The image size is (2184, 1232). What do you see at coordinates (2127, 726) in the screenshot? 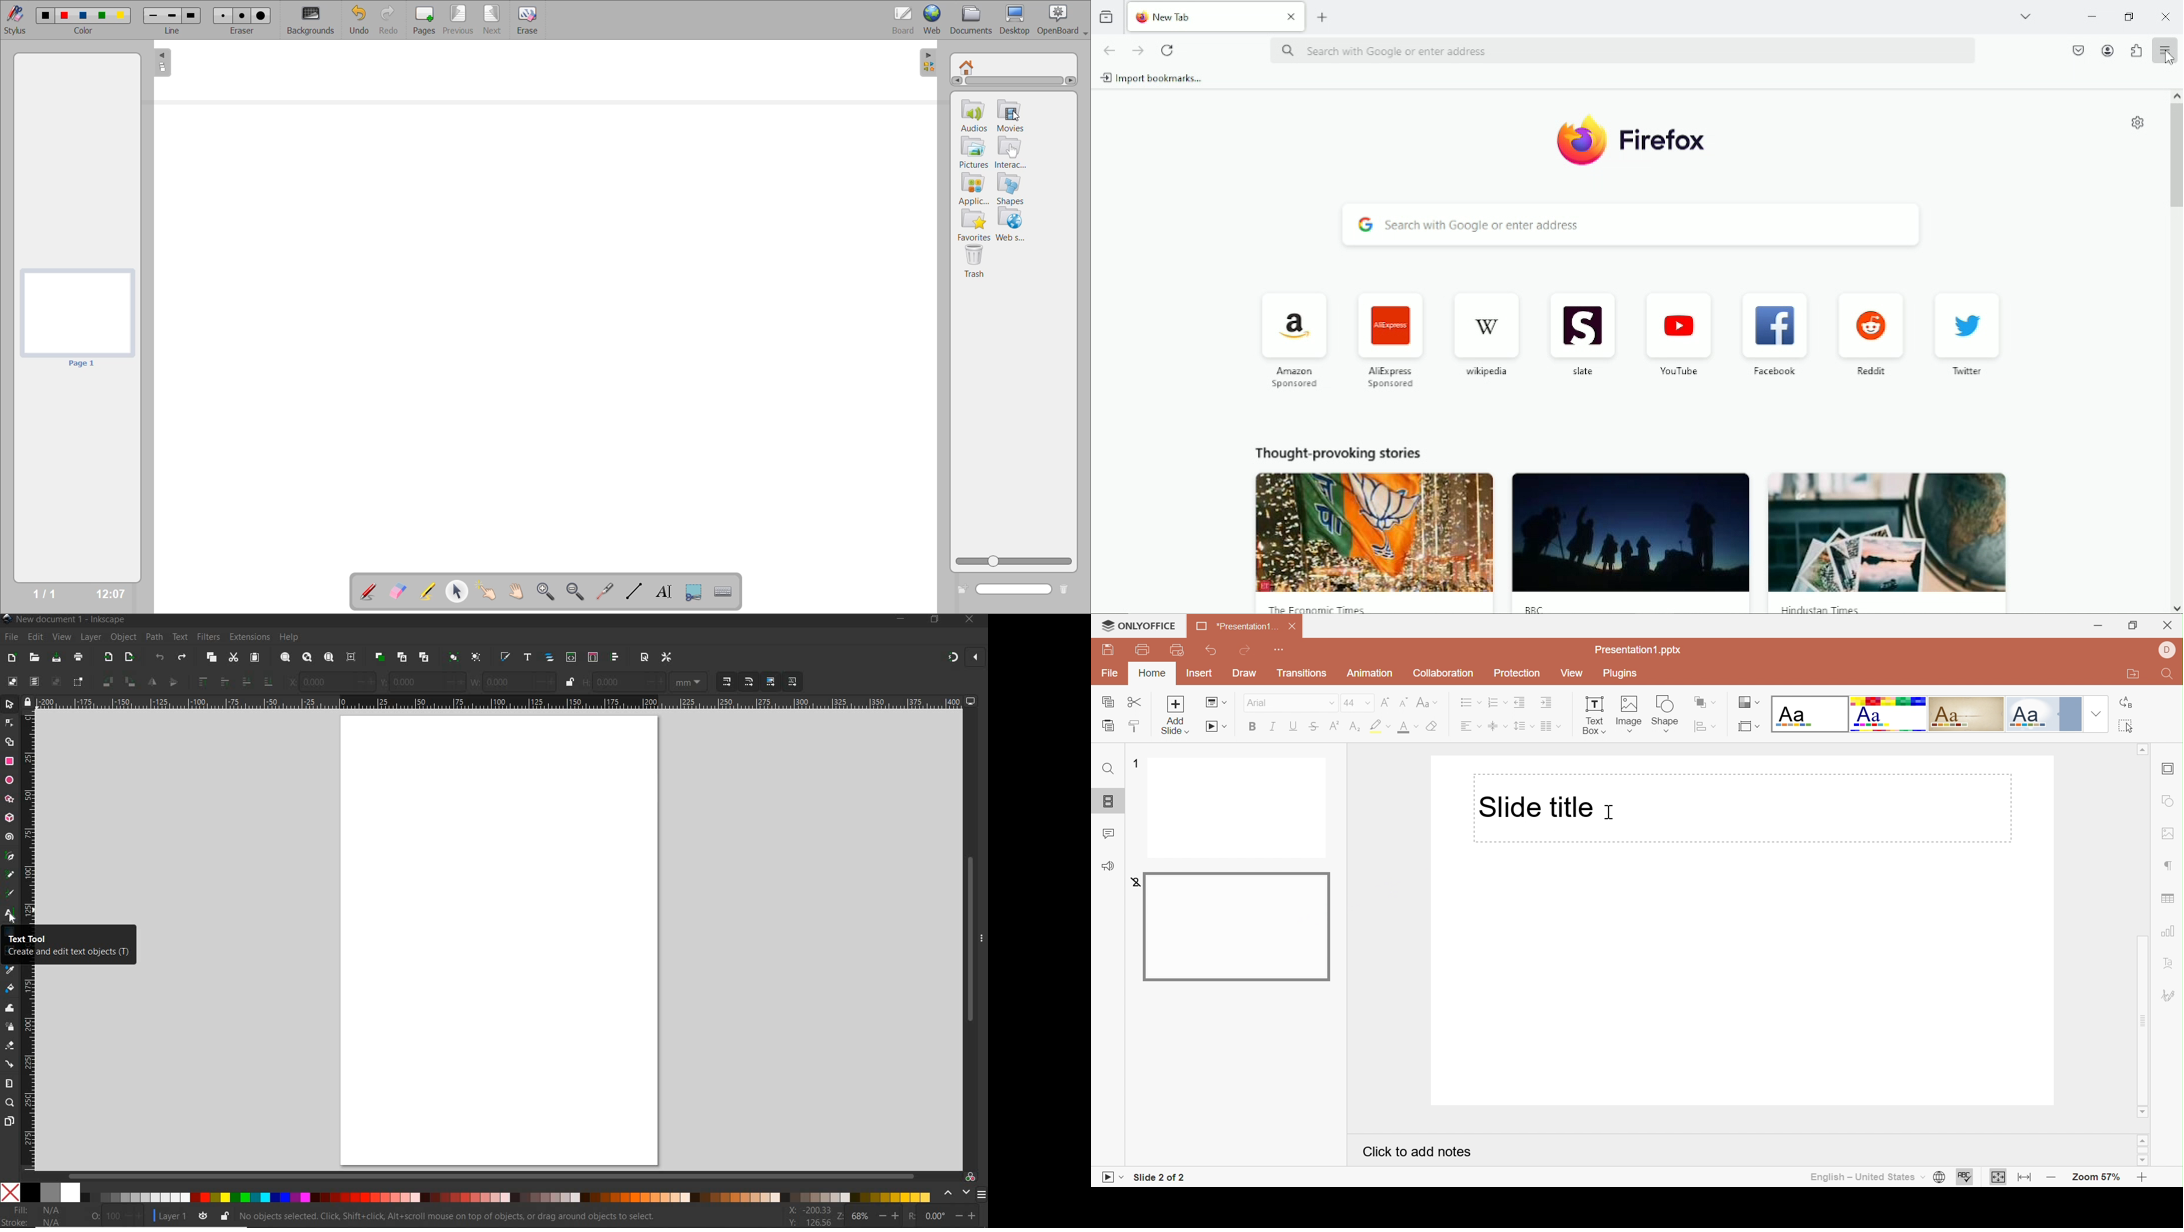
I see `Select all` at bounding box center [2127, 726].